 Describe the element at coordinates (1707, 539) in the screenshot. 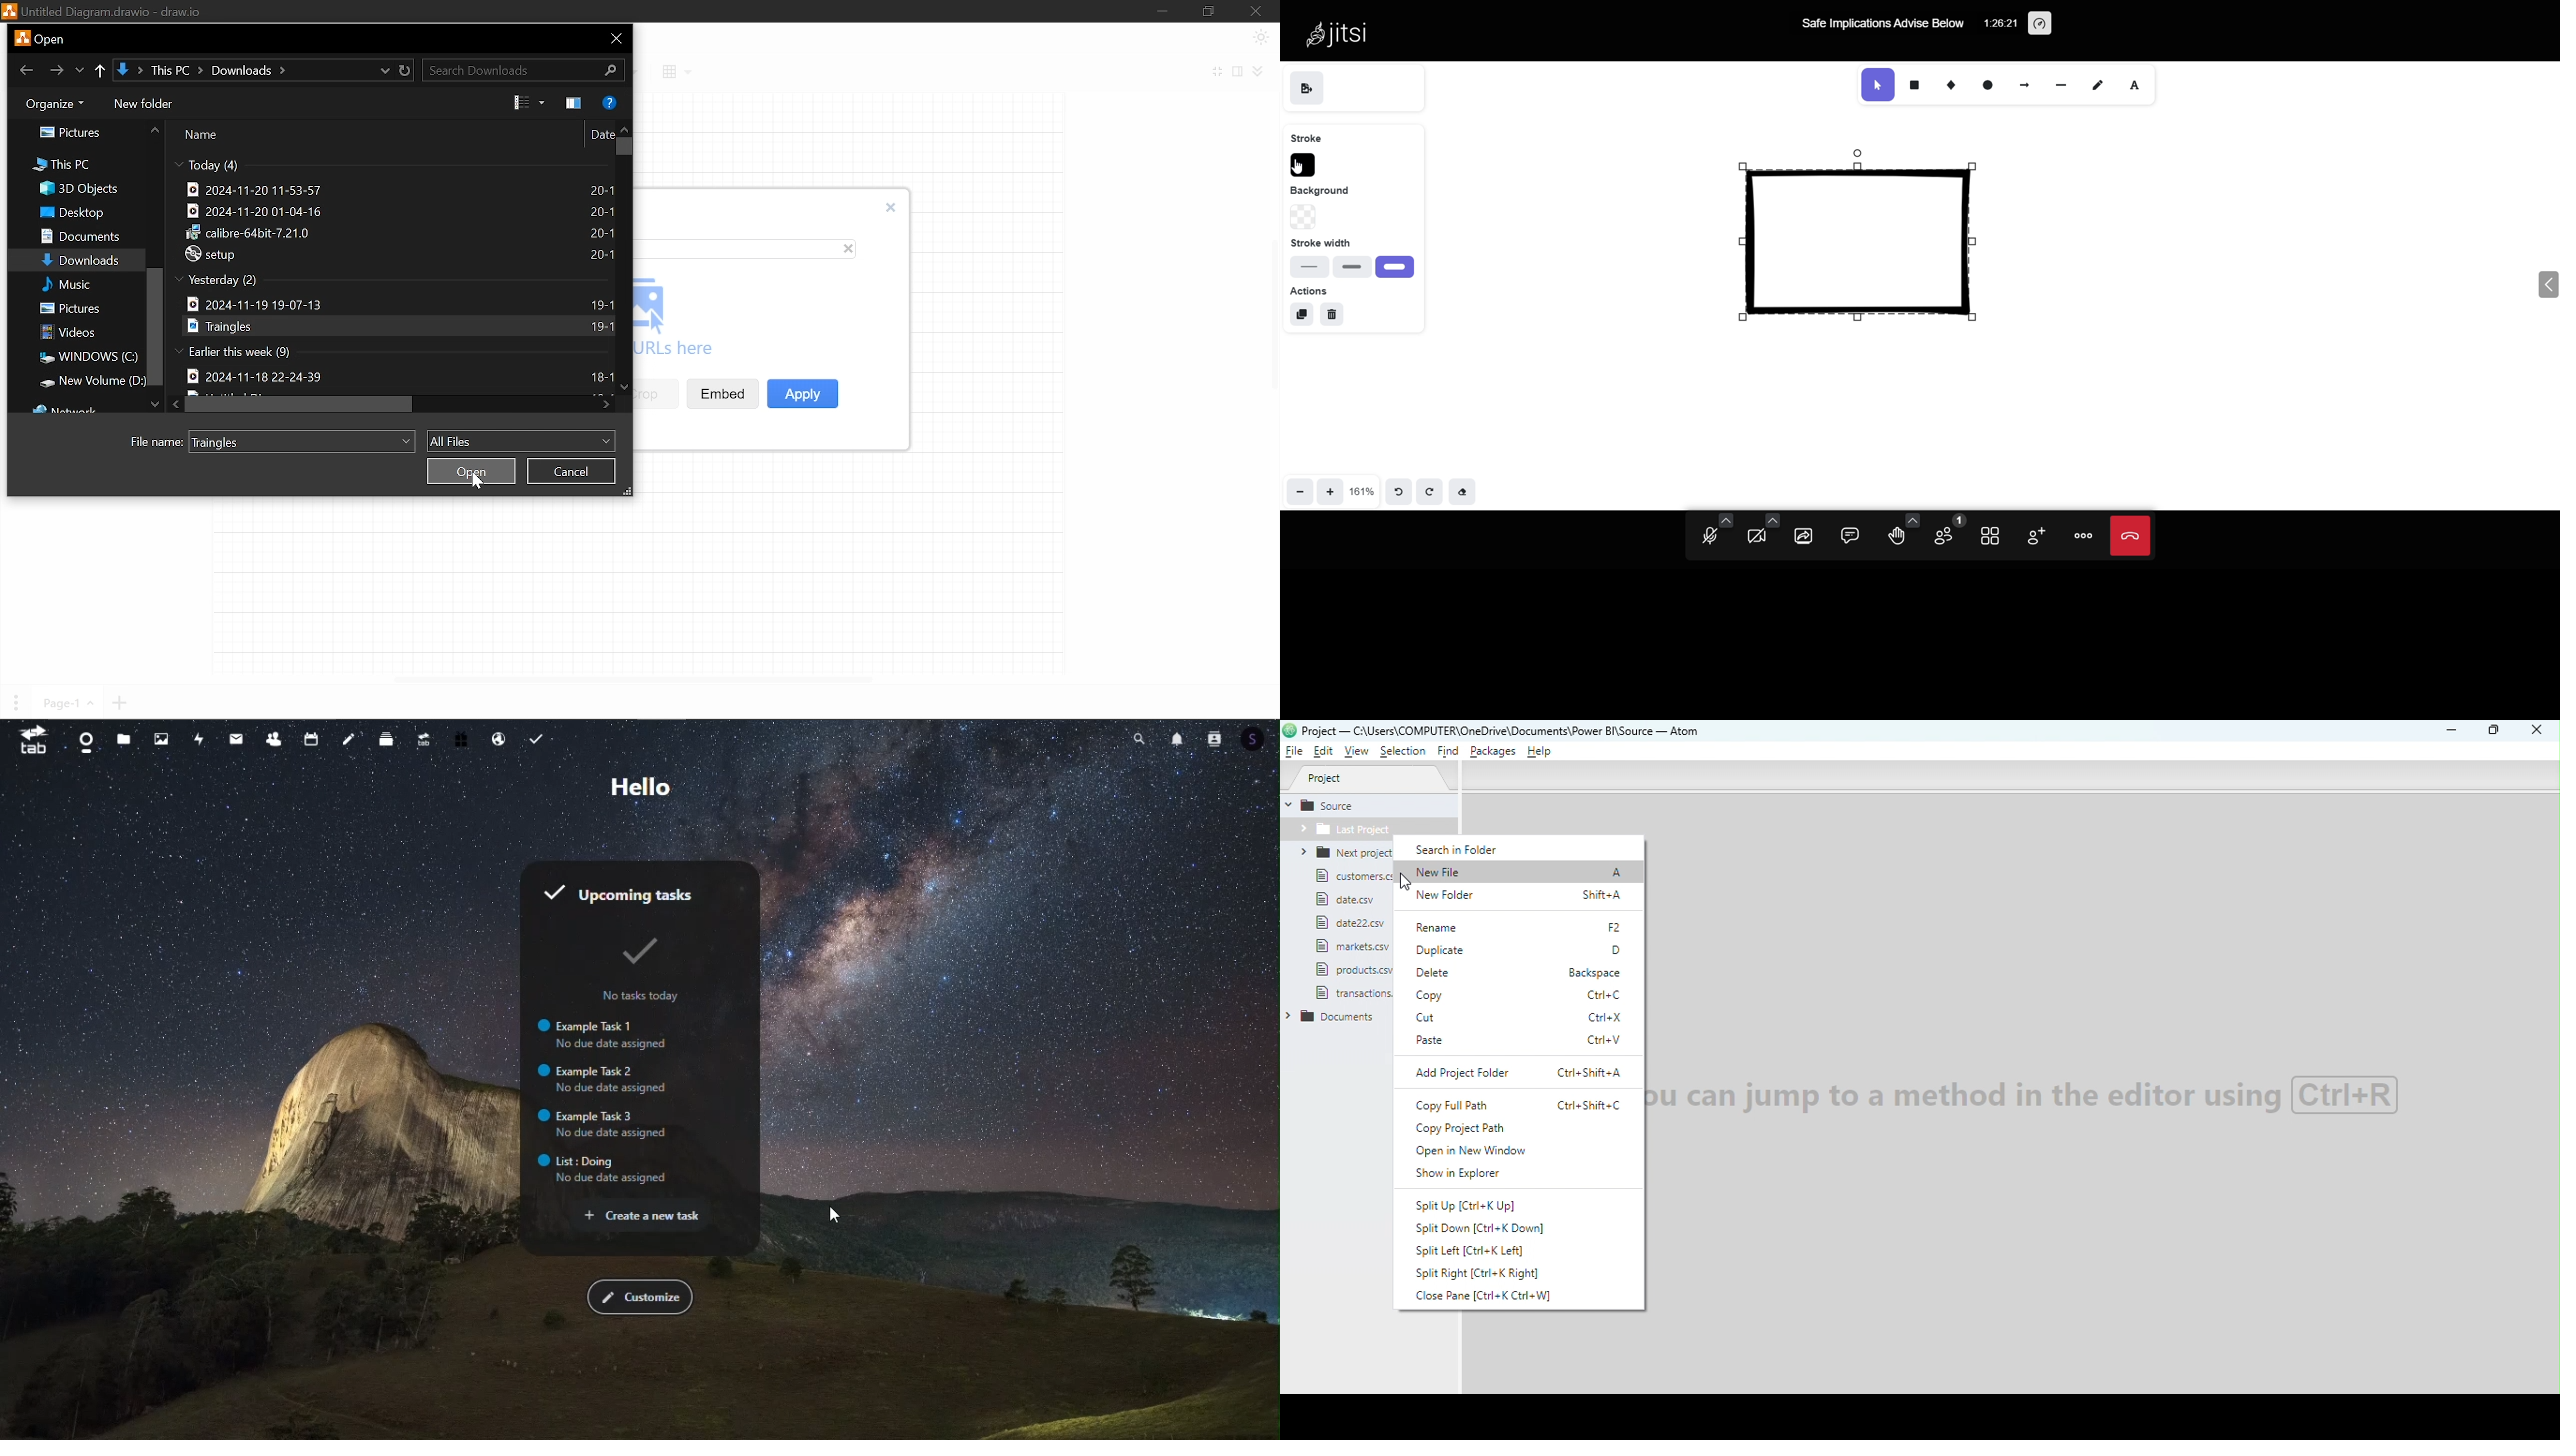

I see `unmute mic` at that location.